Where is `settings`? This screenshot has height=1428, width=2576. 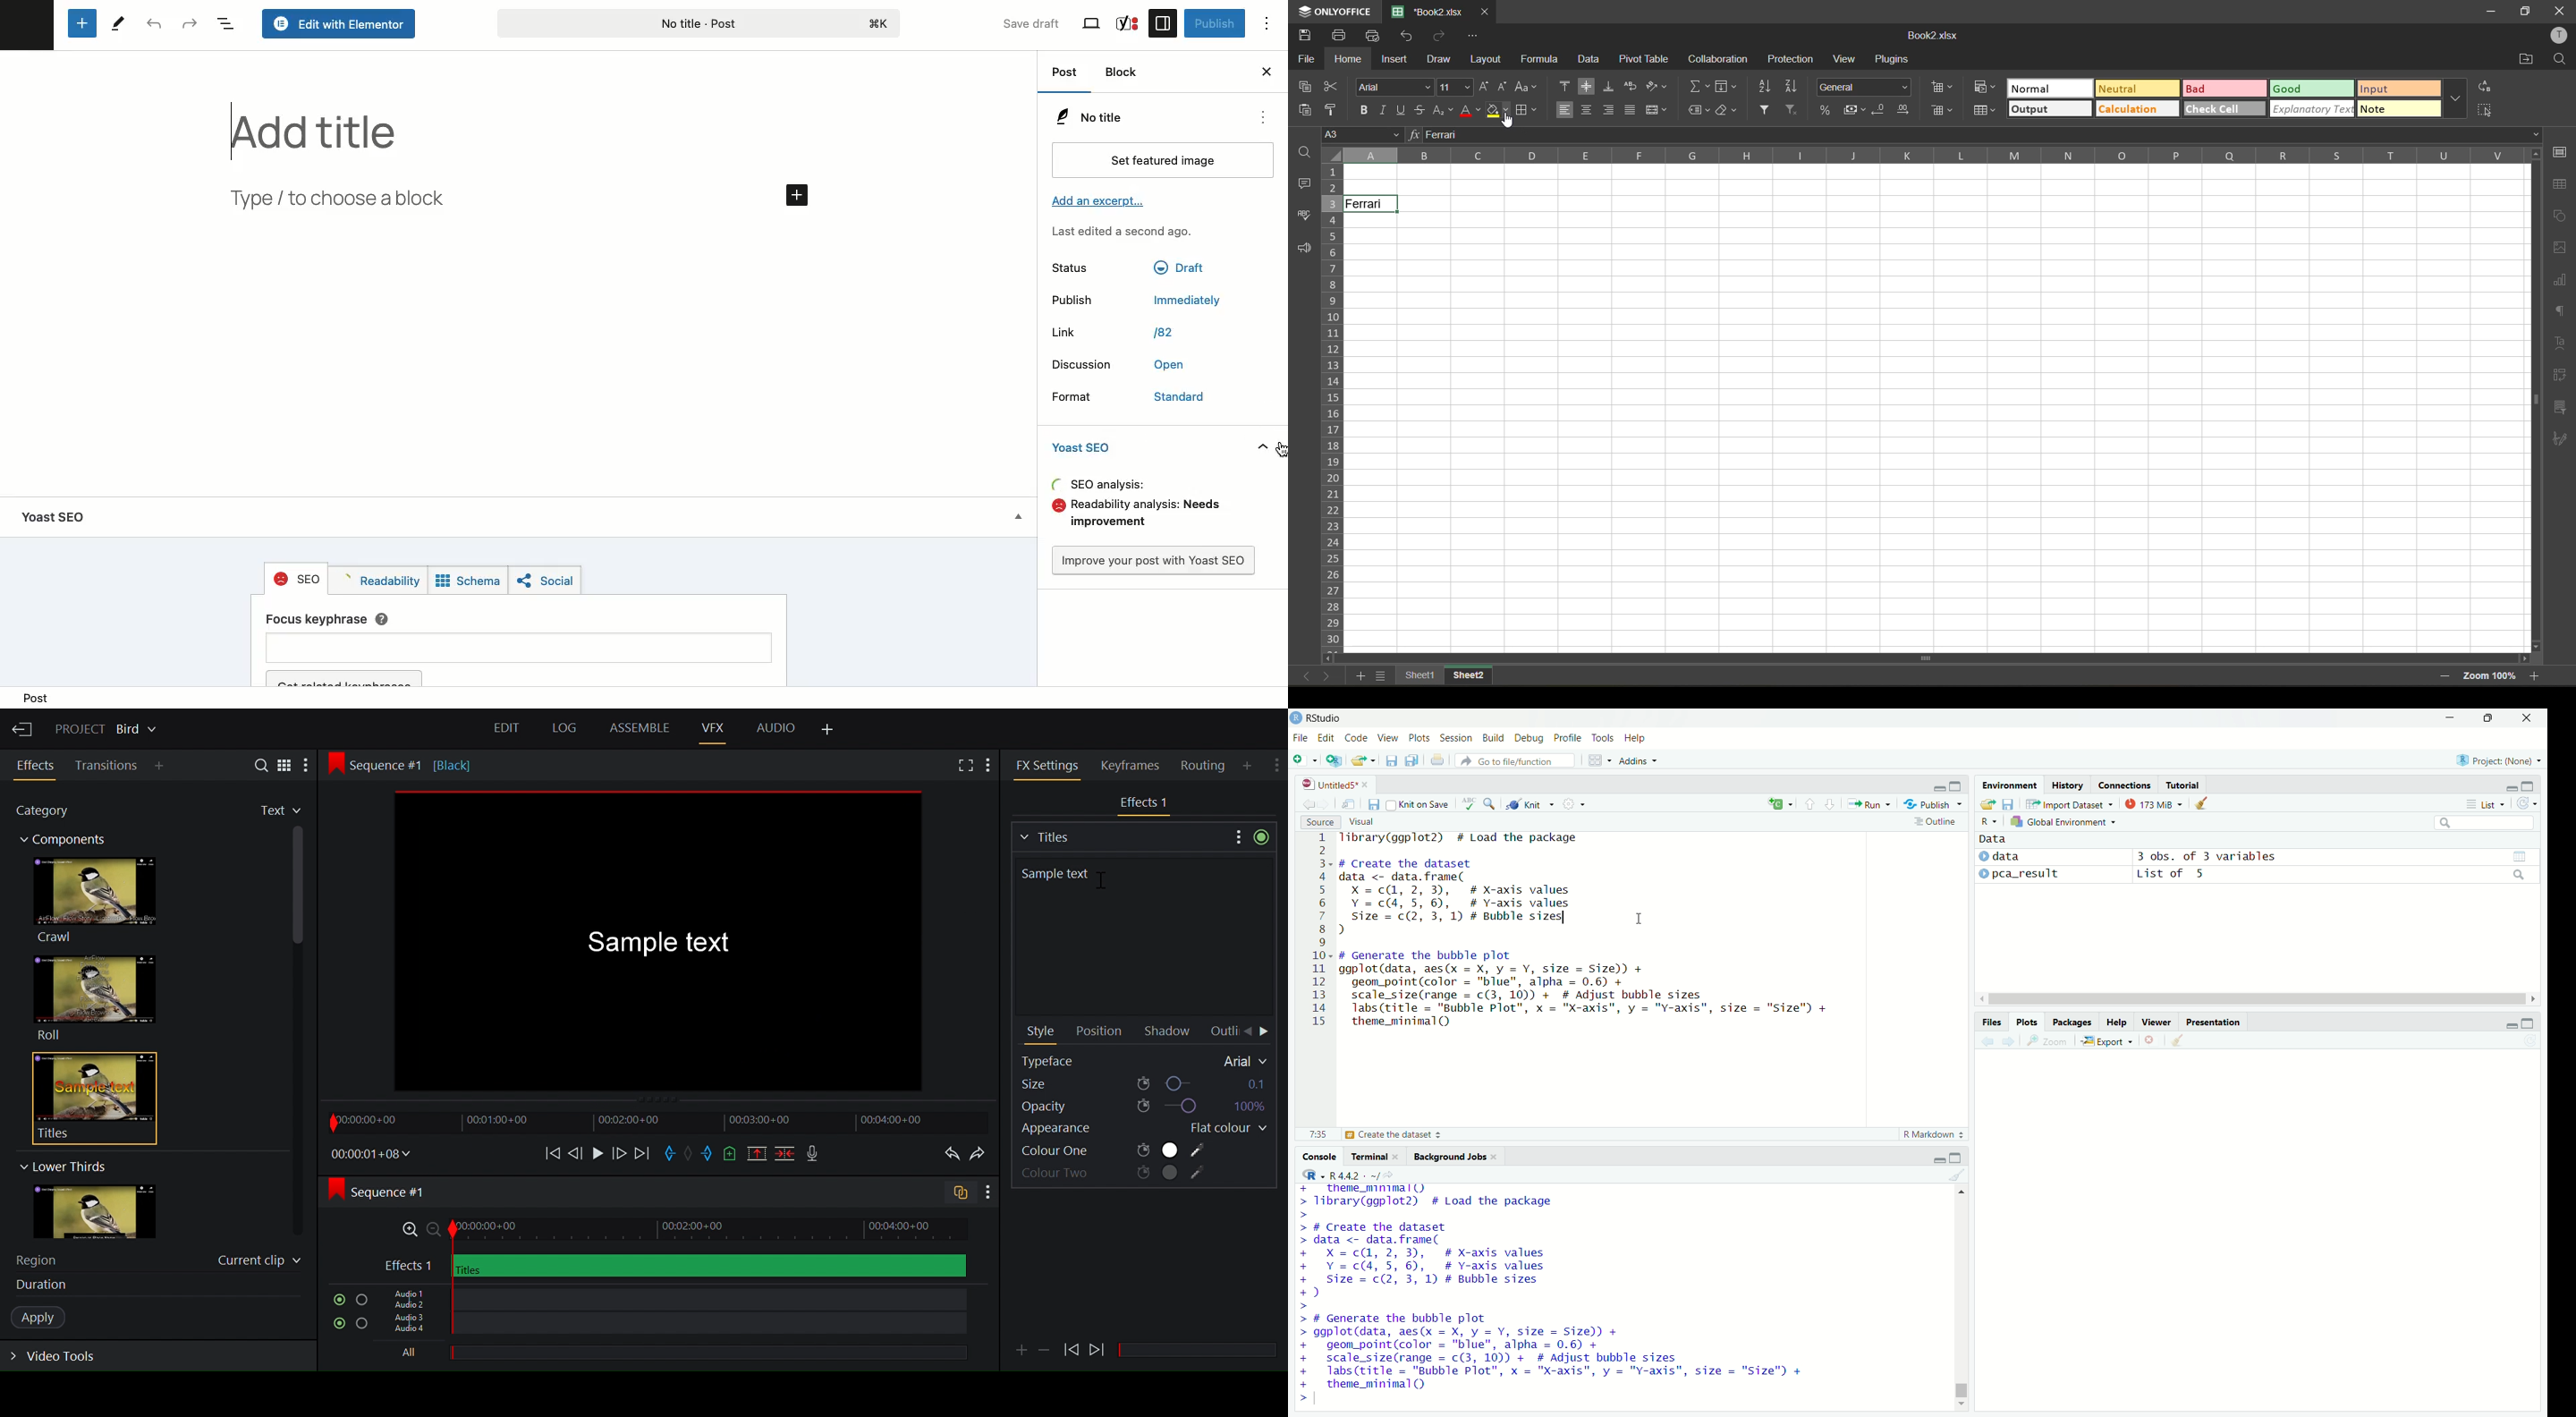 settings is located at coordinates (1573, 804).